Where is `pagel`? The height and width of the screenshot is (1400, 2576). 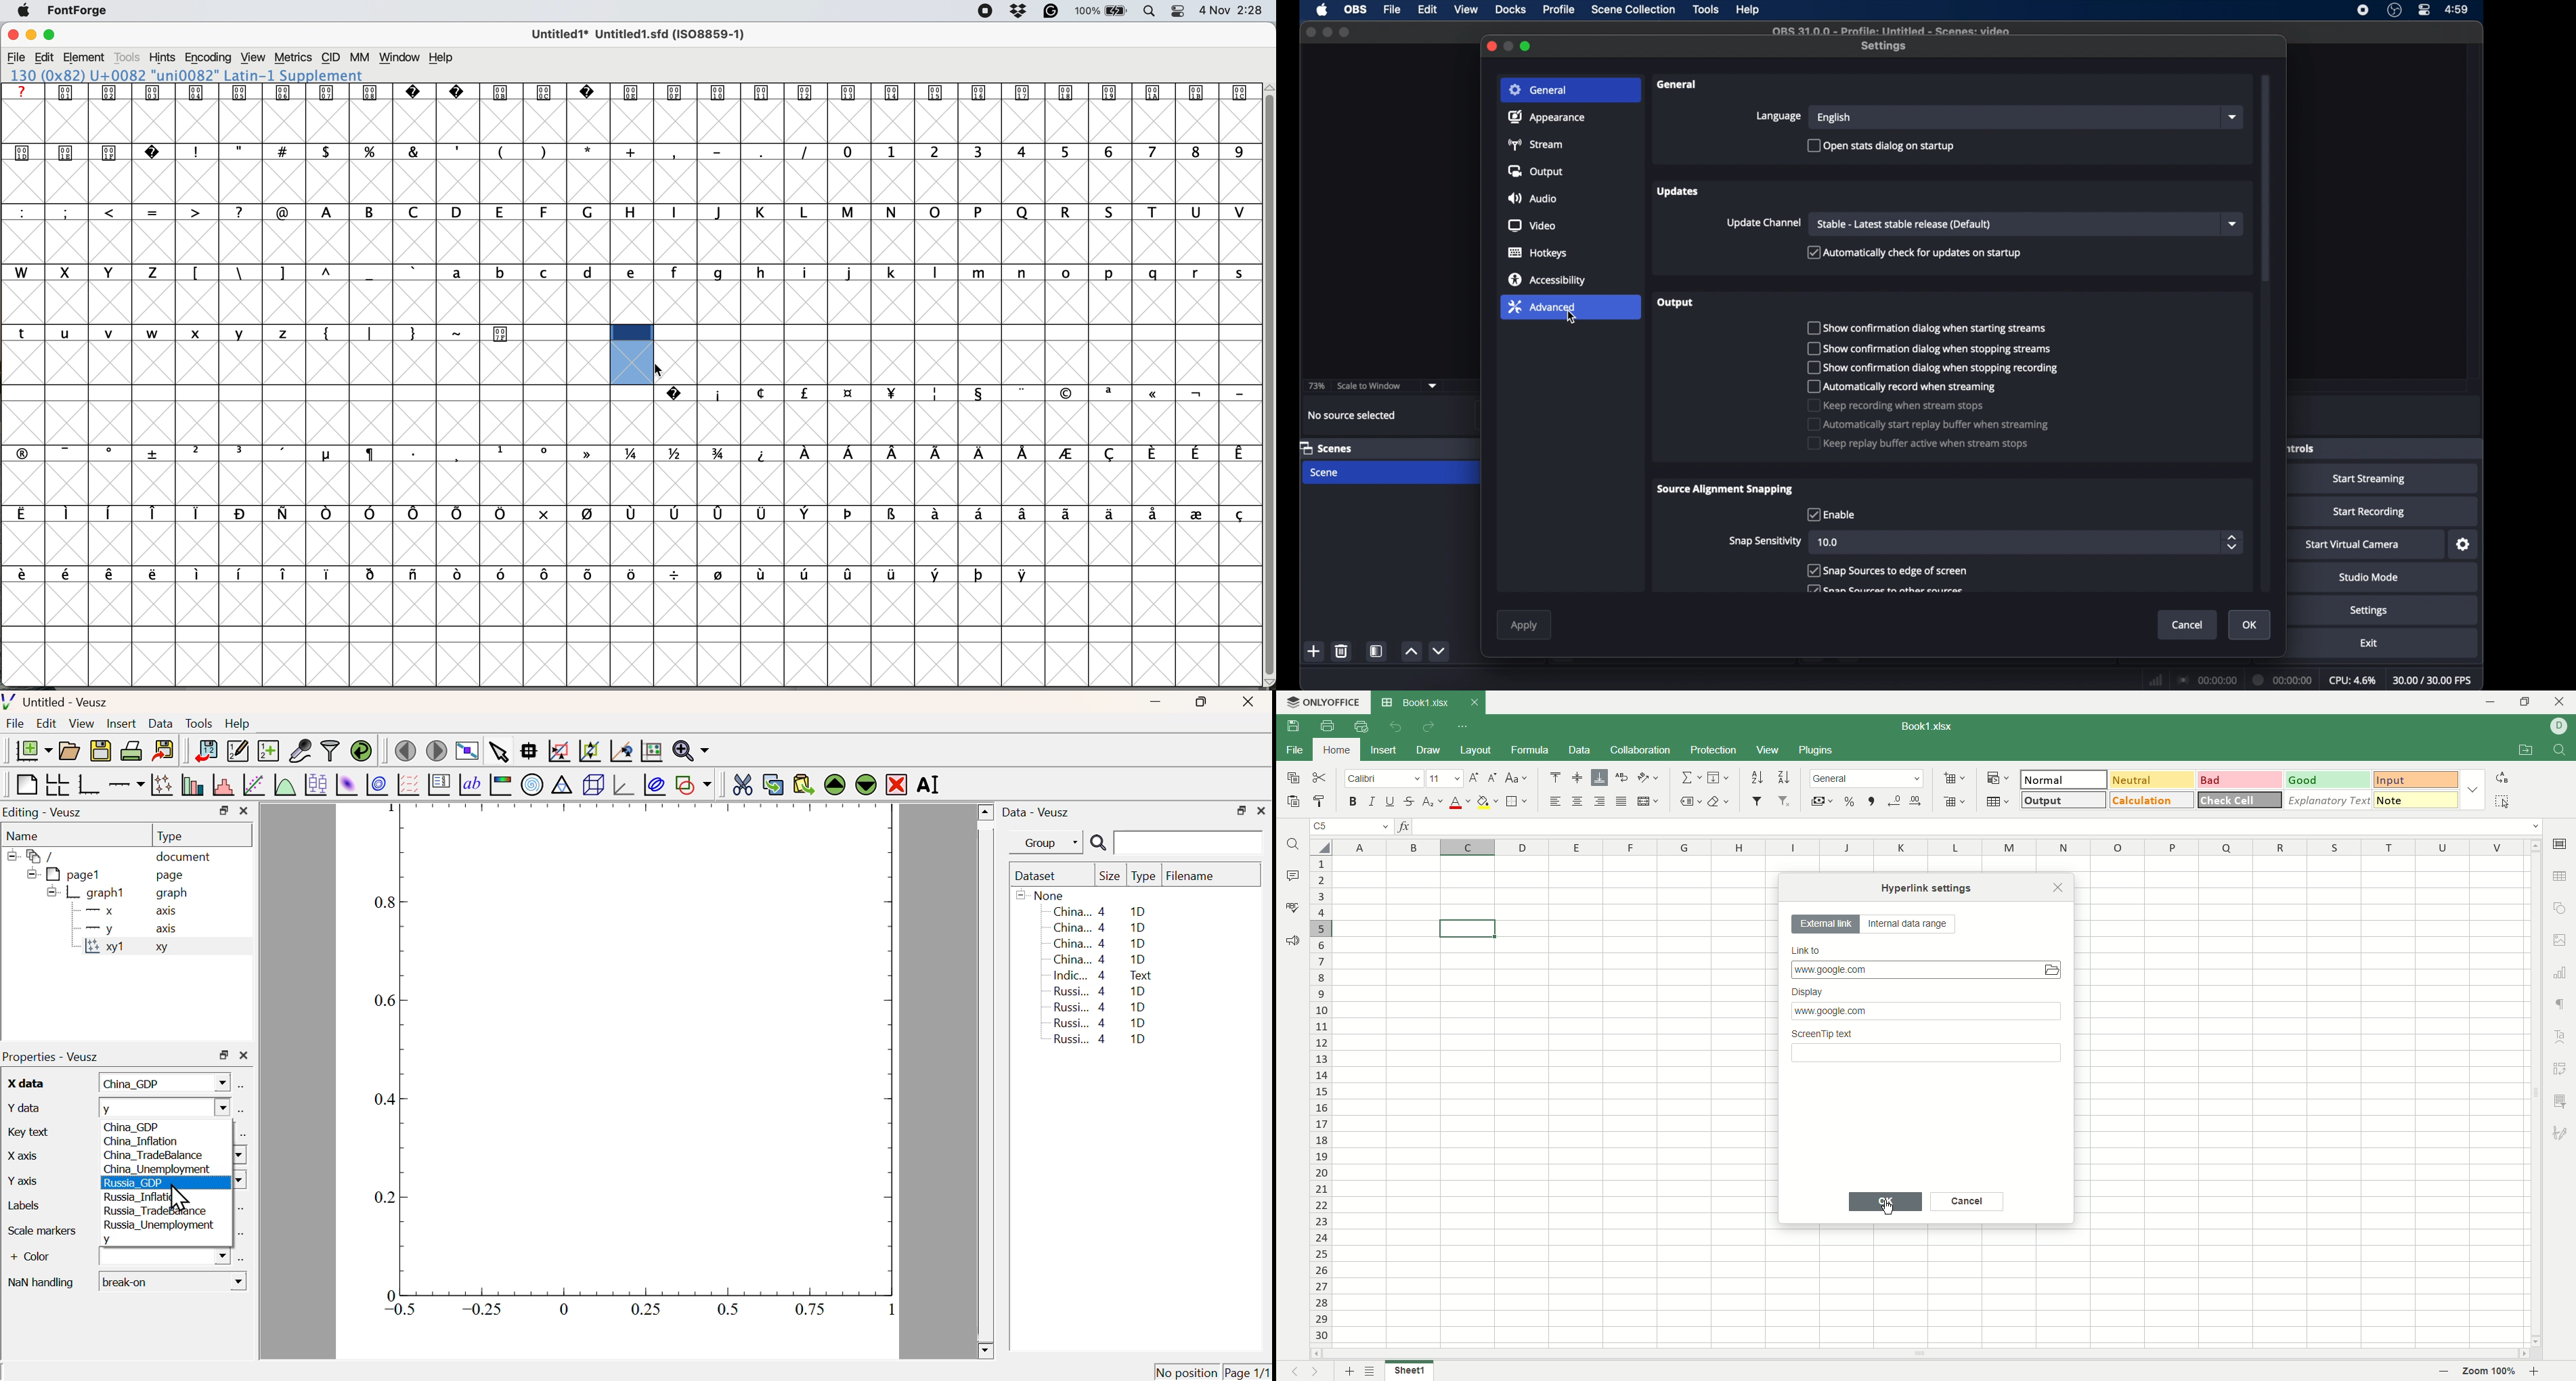
pagel is located at coordinates (60, 875).